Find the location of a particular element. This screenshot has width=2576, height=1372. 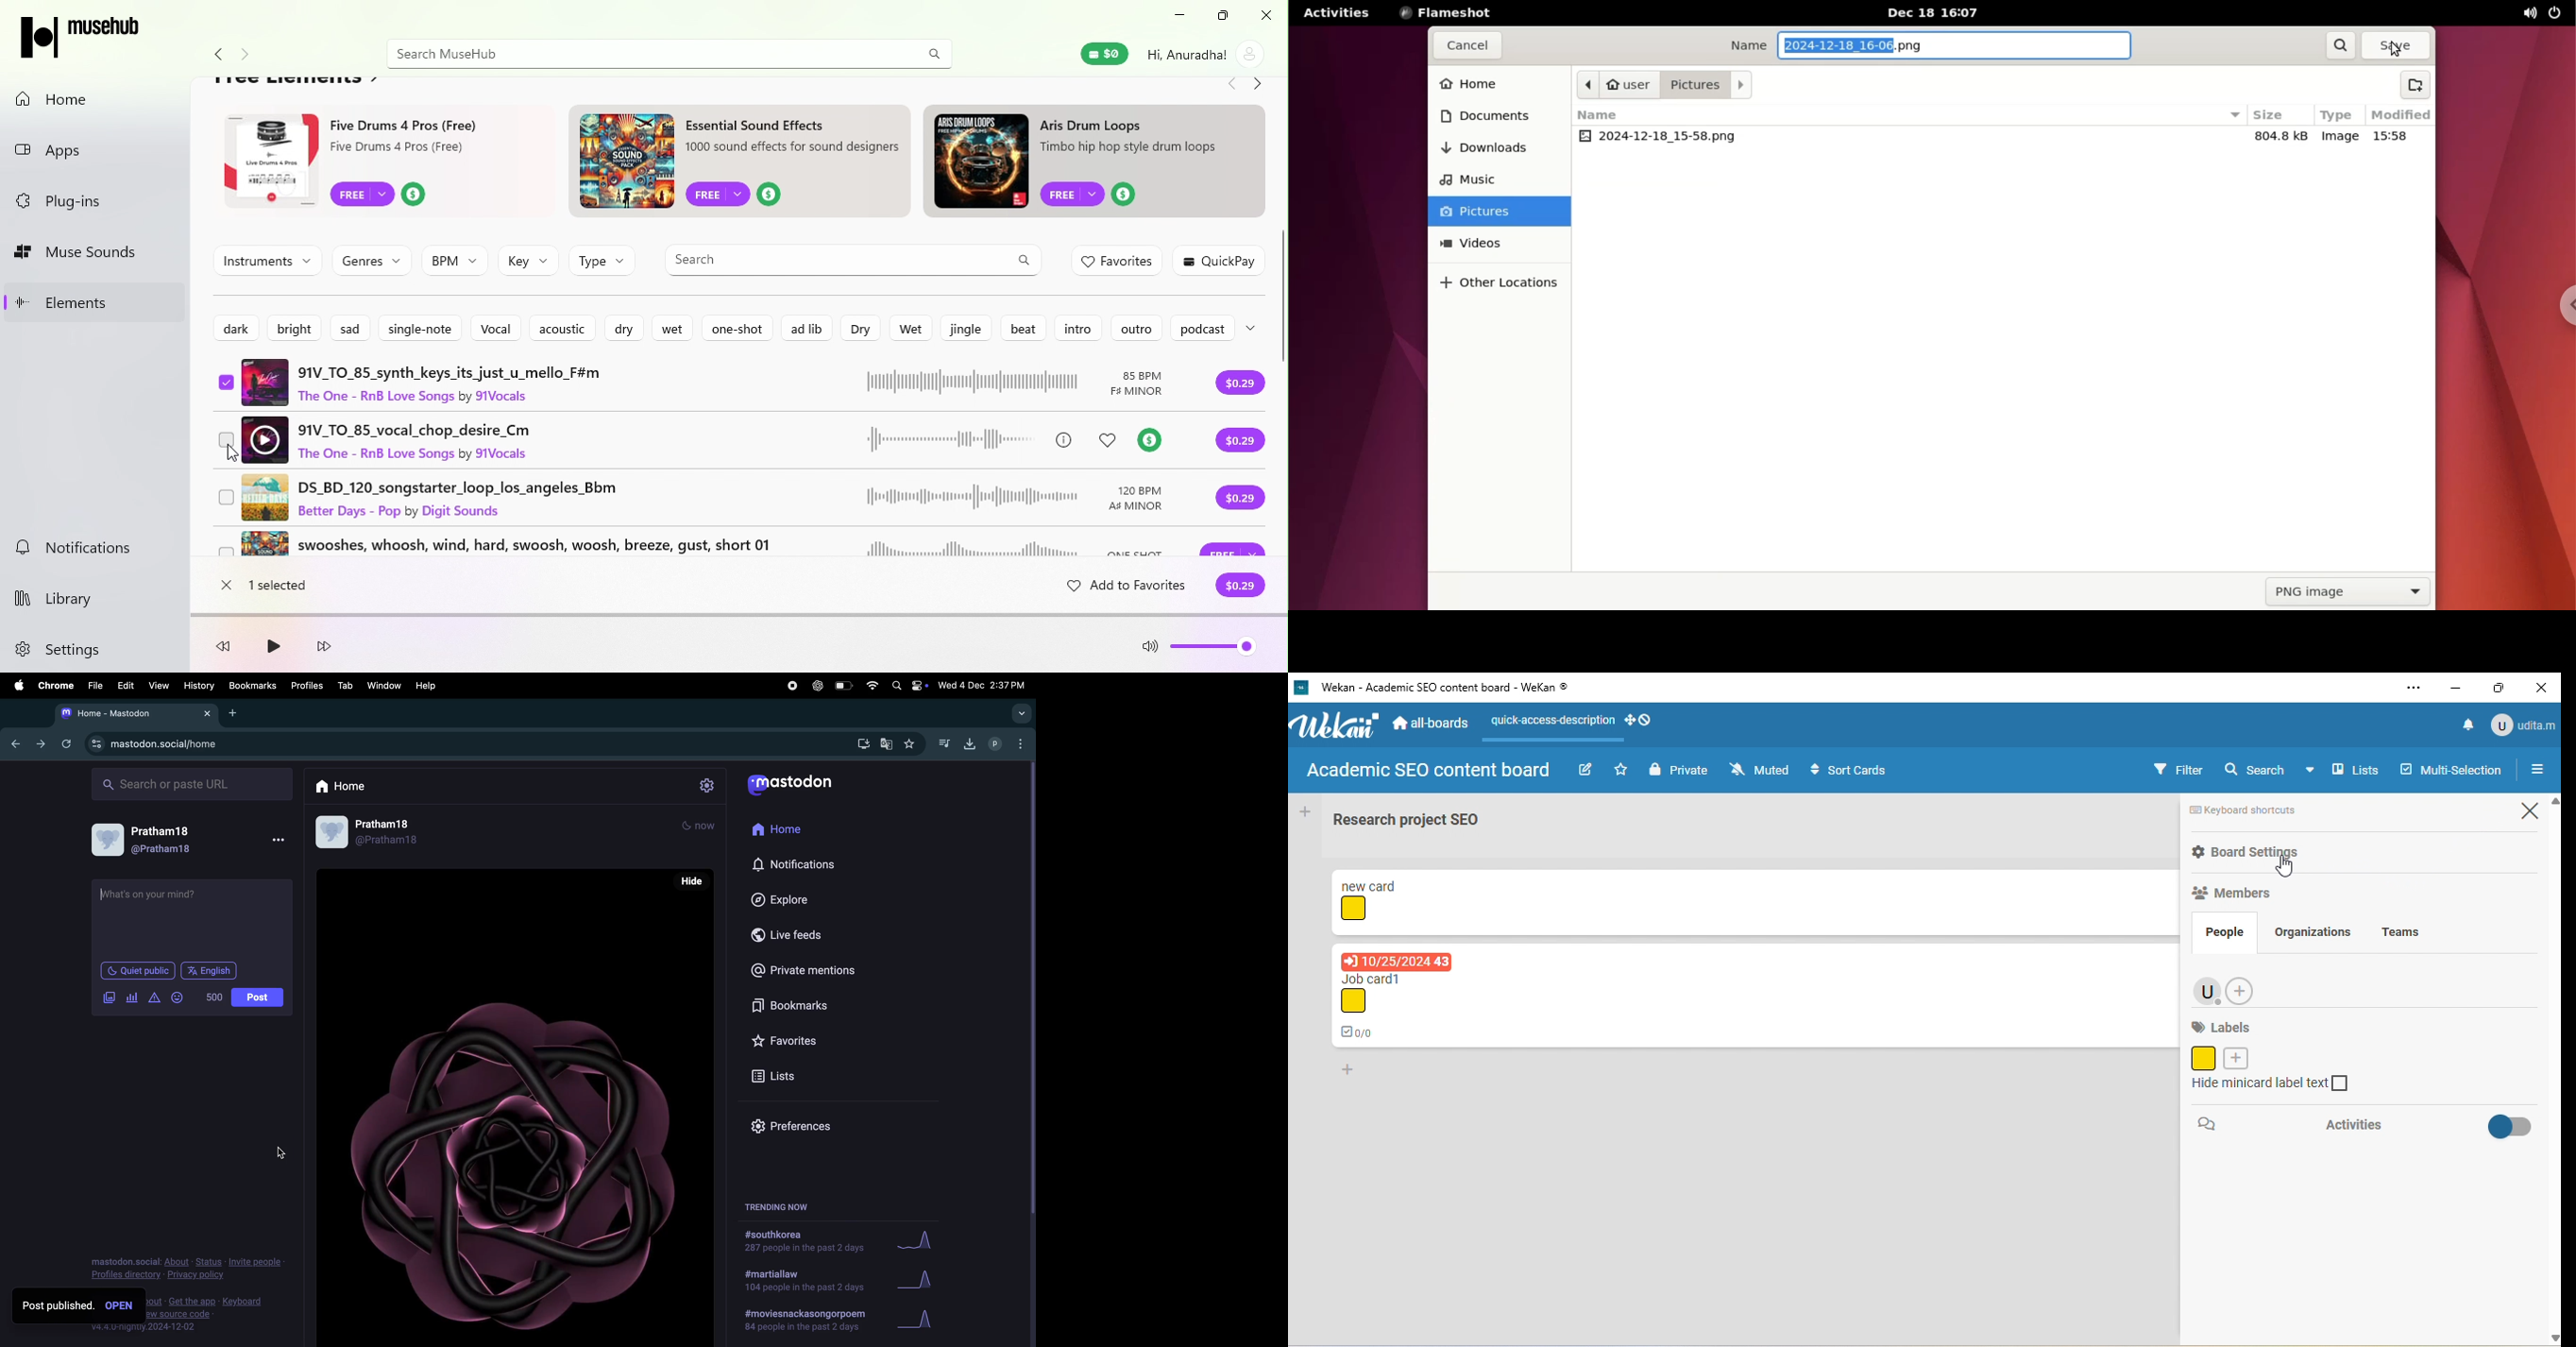

sound settings is located at coordinates (2524, 13).